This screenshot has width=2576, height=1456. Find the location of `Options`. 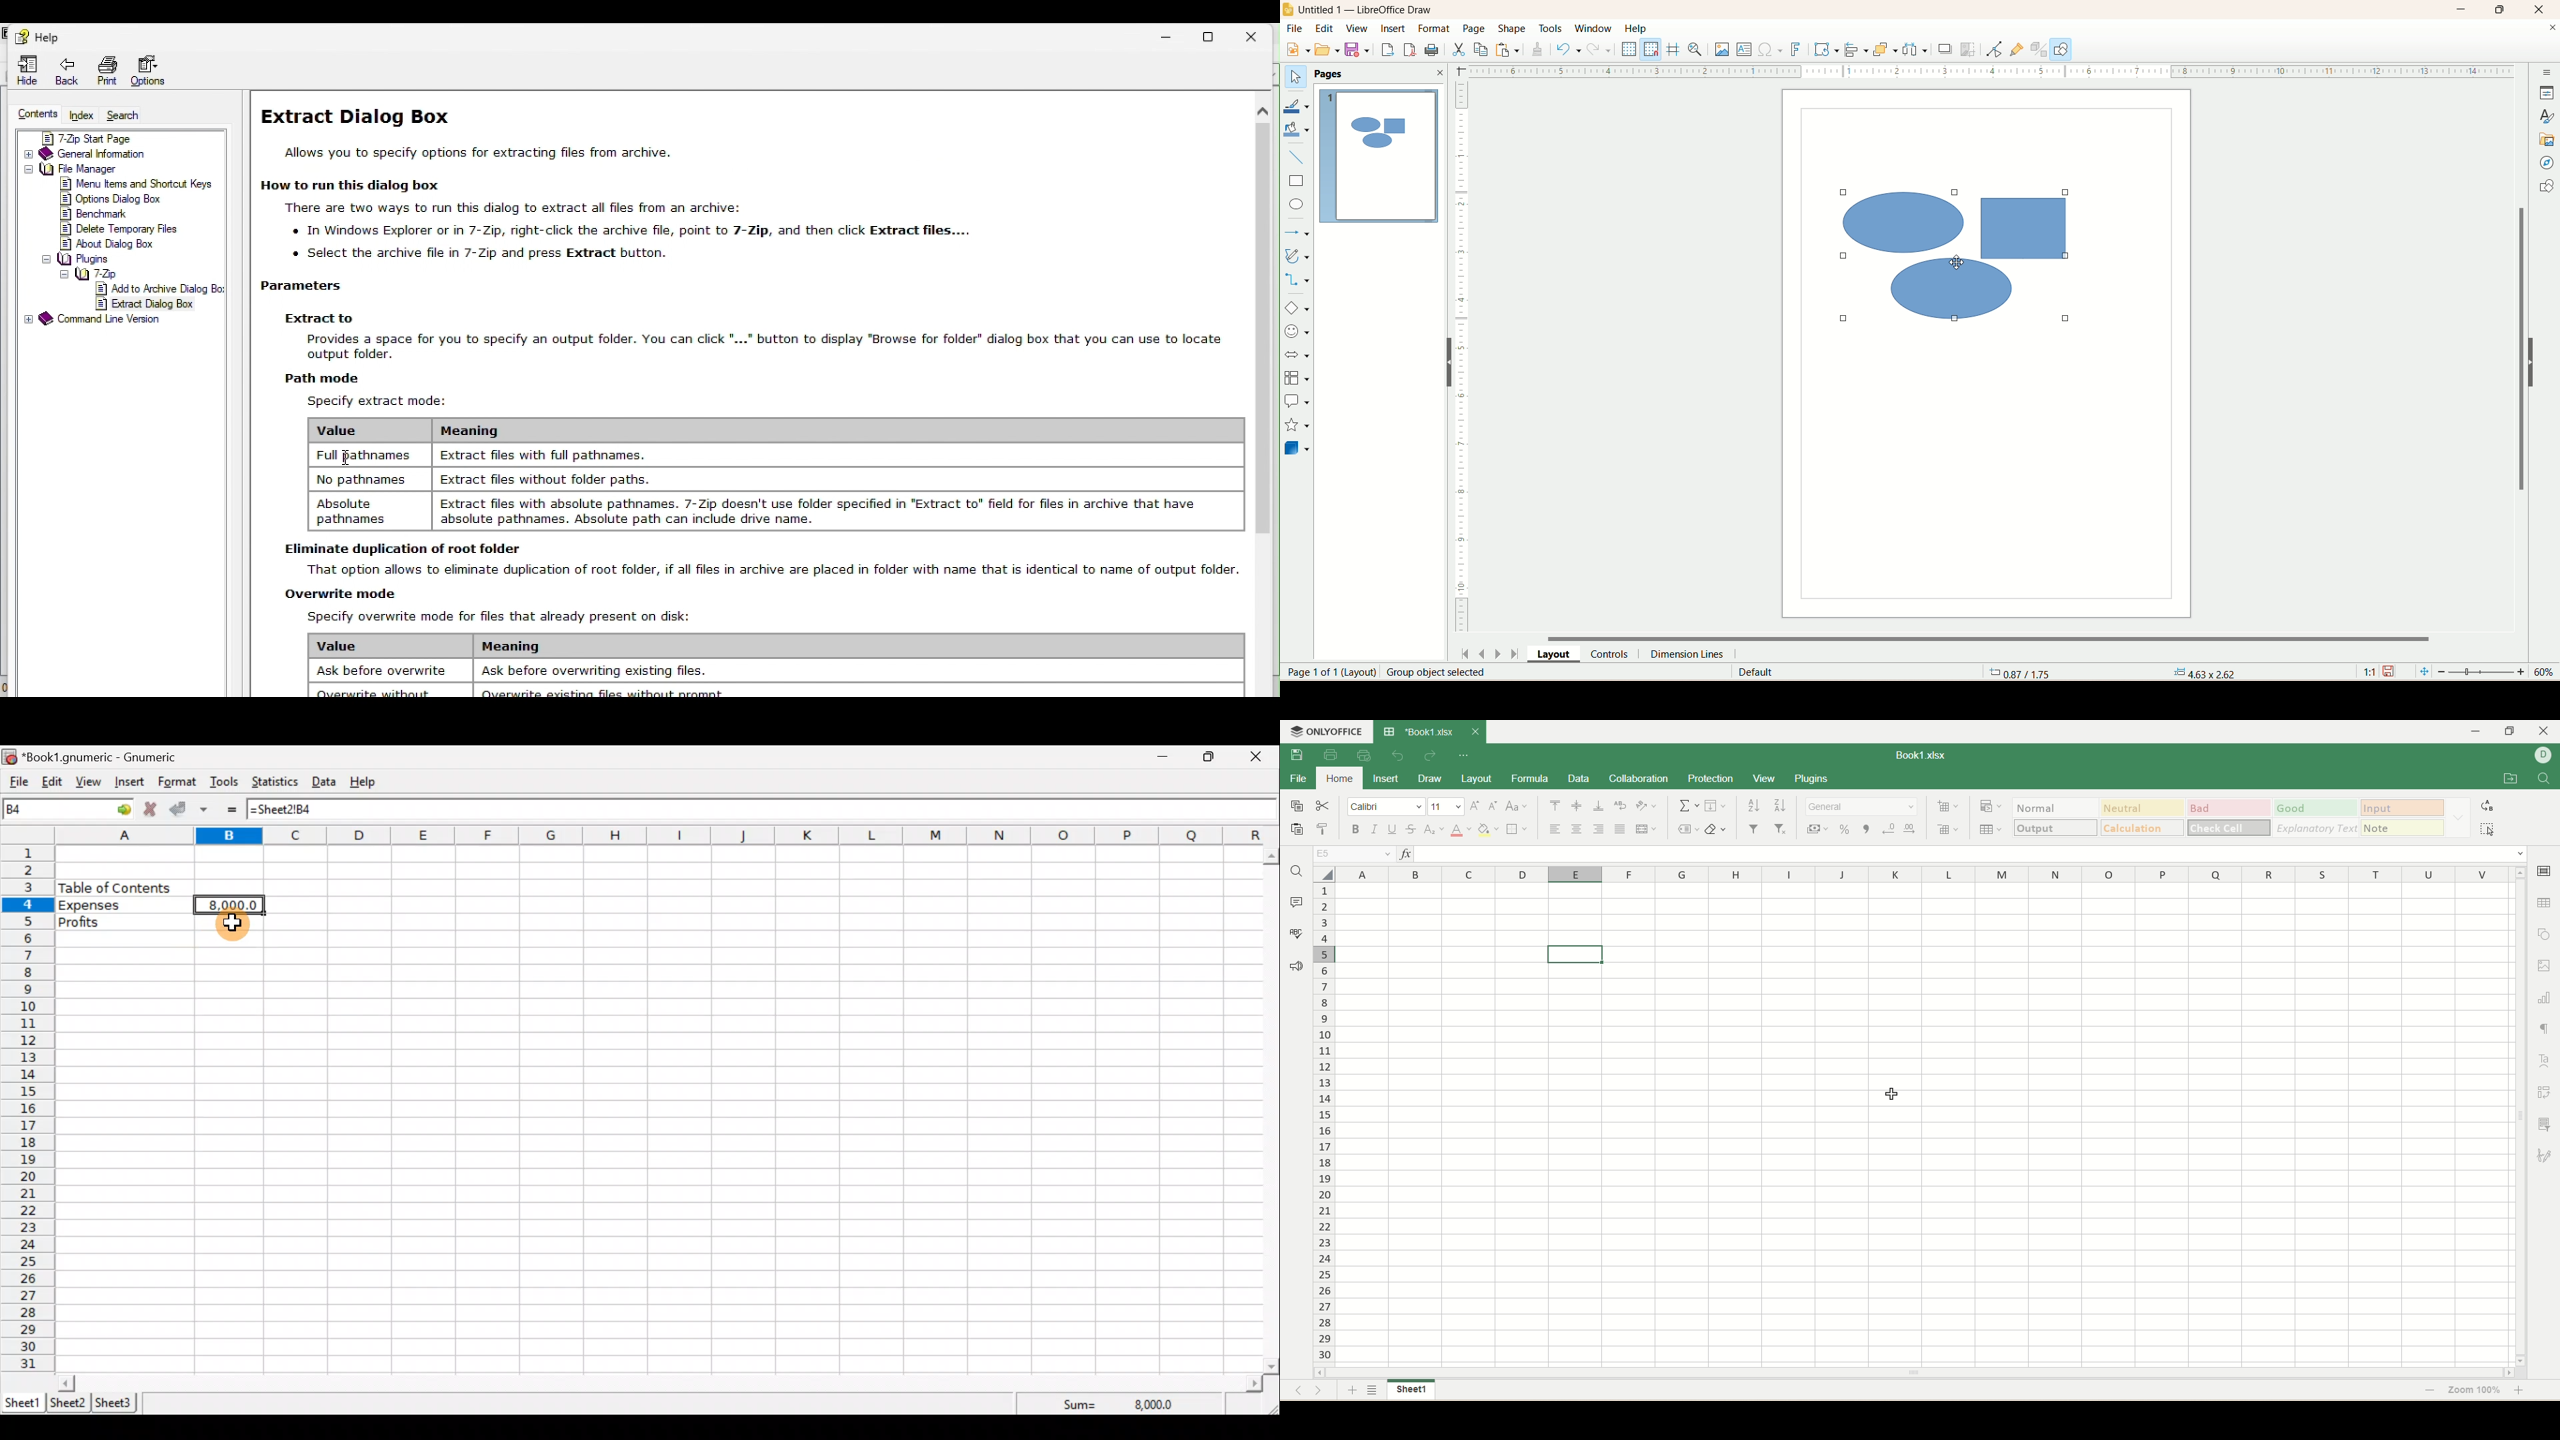

Options is located at coordinates (153, 69).